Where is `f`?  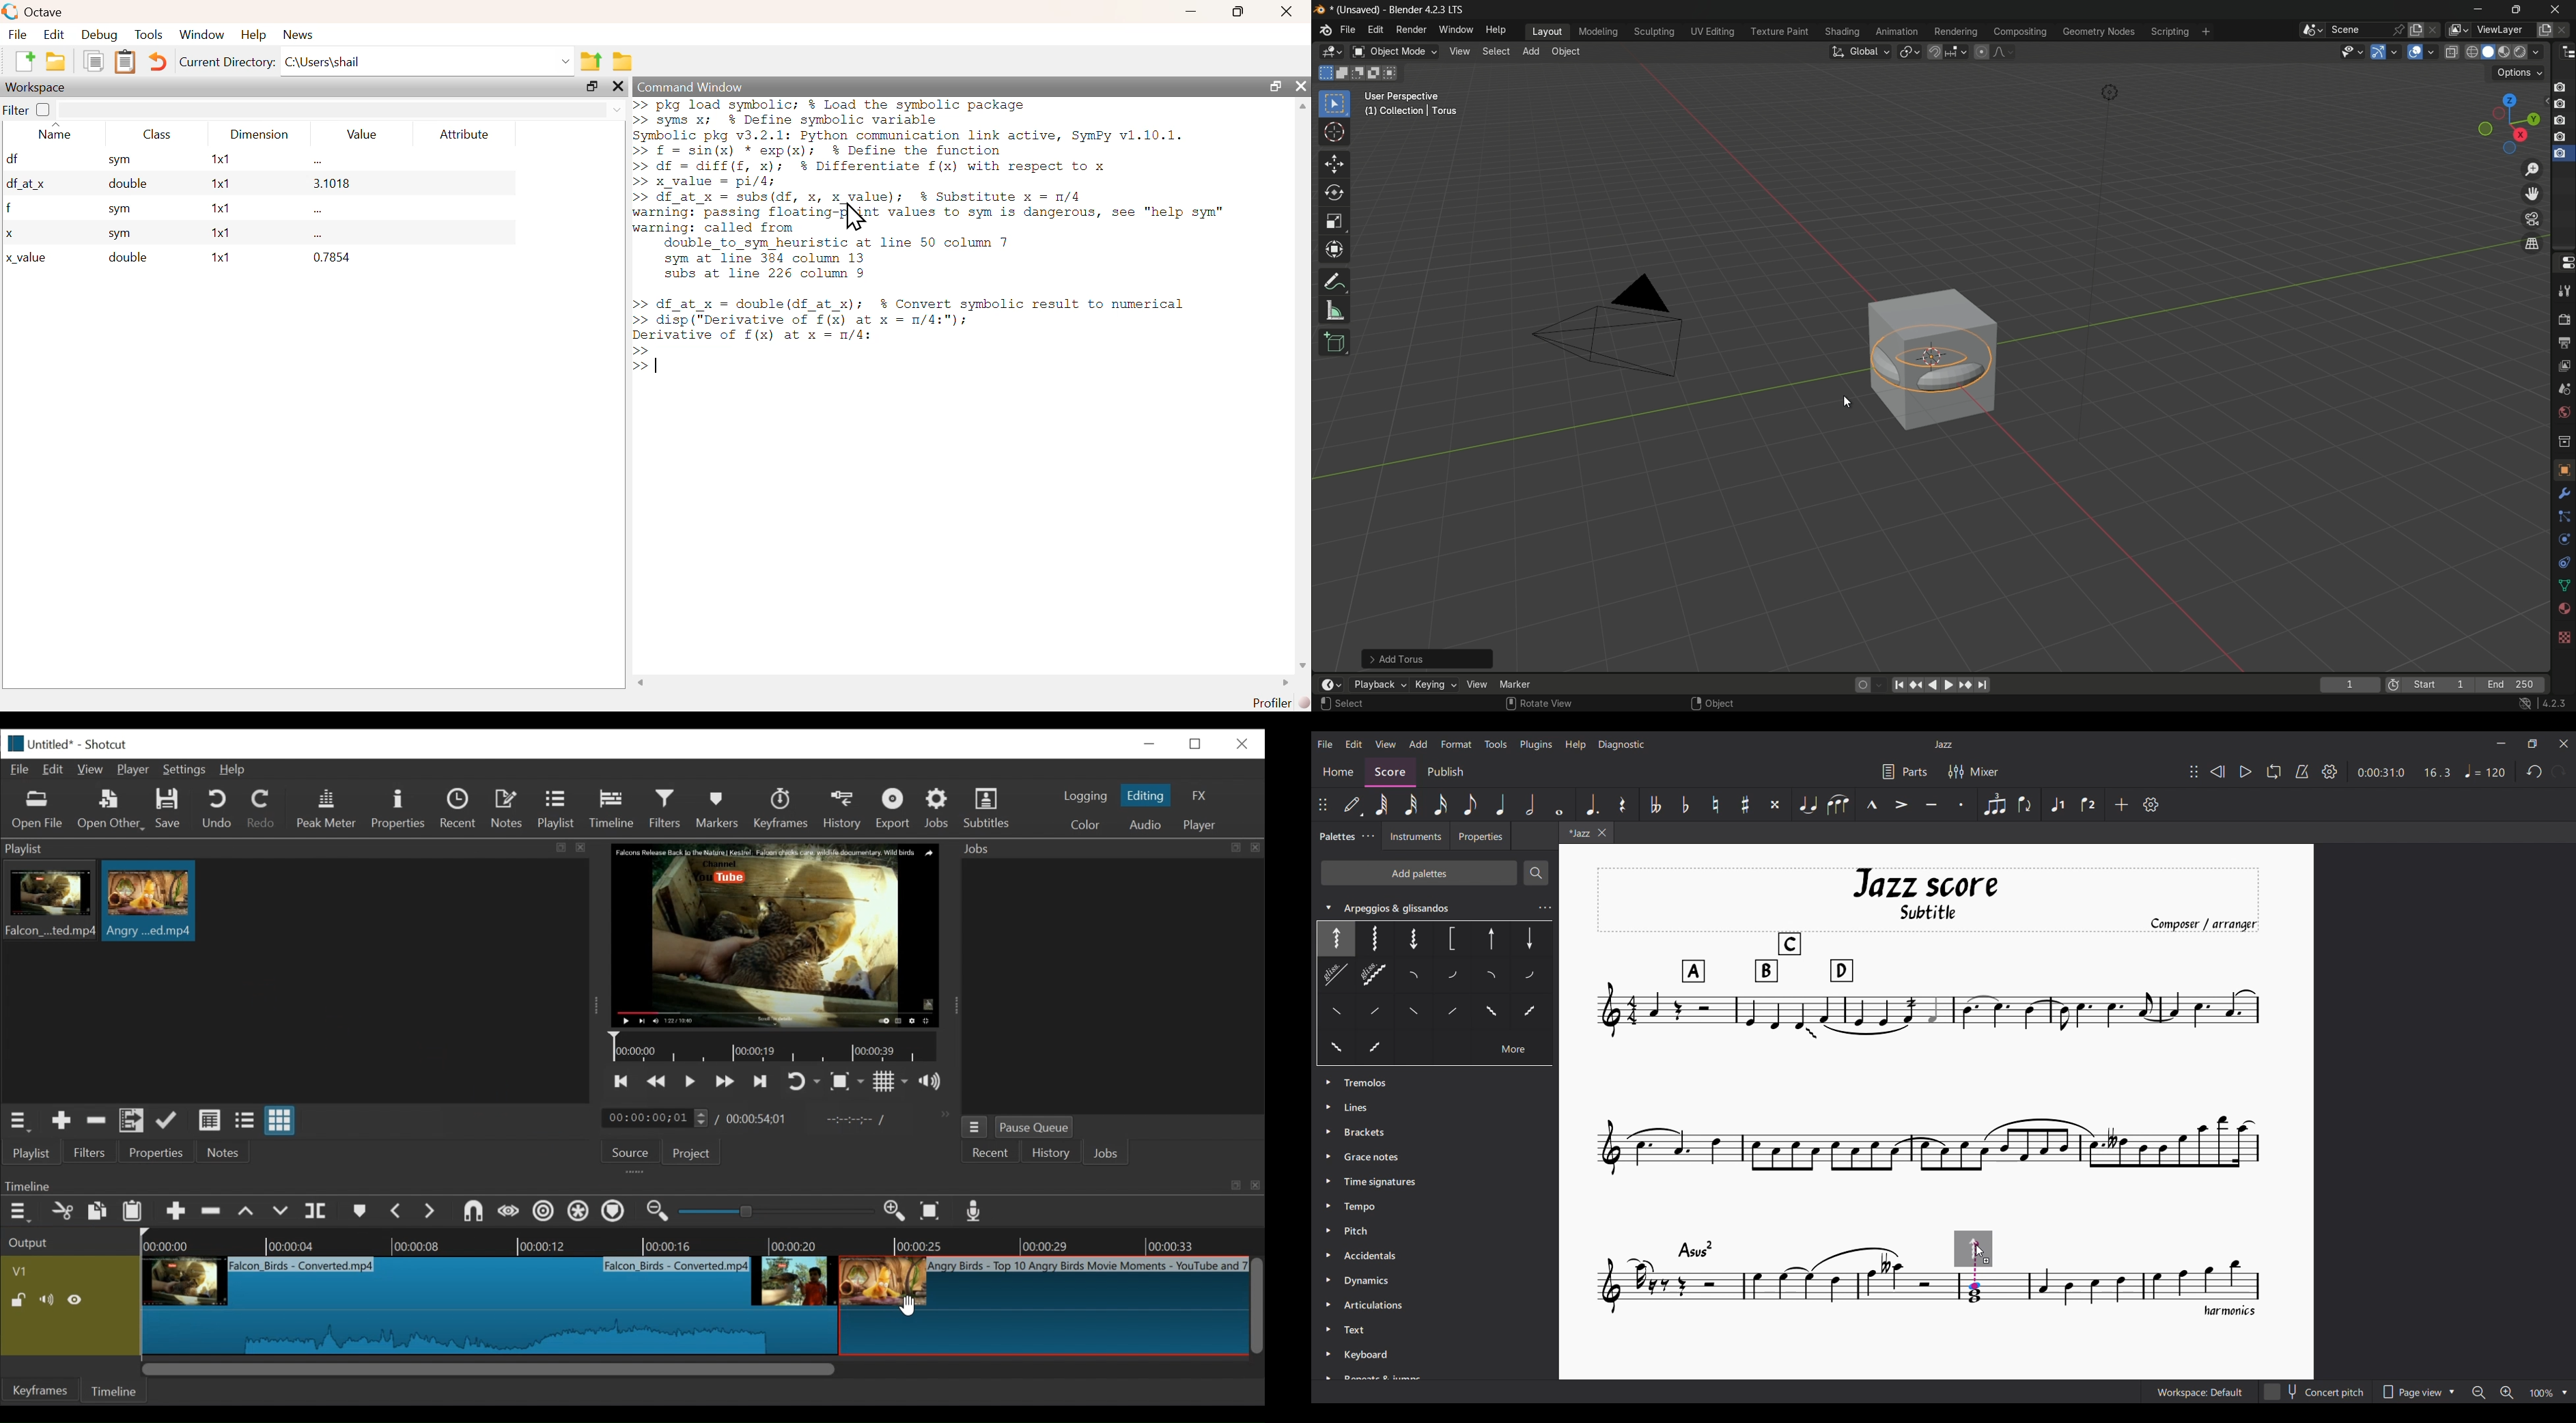
f is located at coordinates (10, 209).